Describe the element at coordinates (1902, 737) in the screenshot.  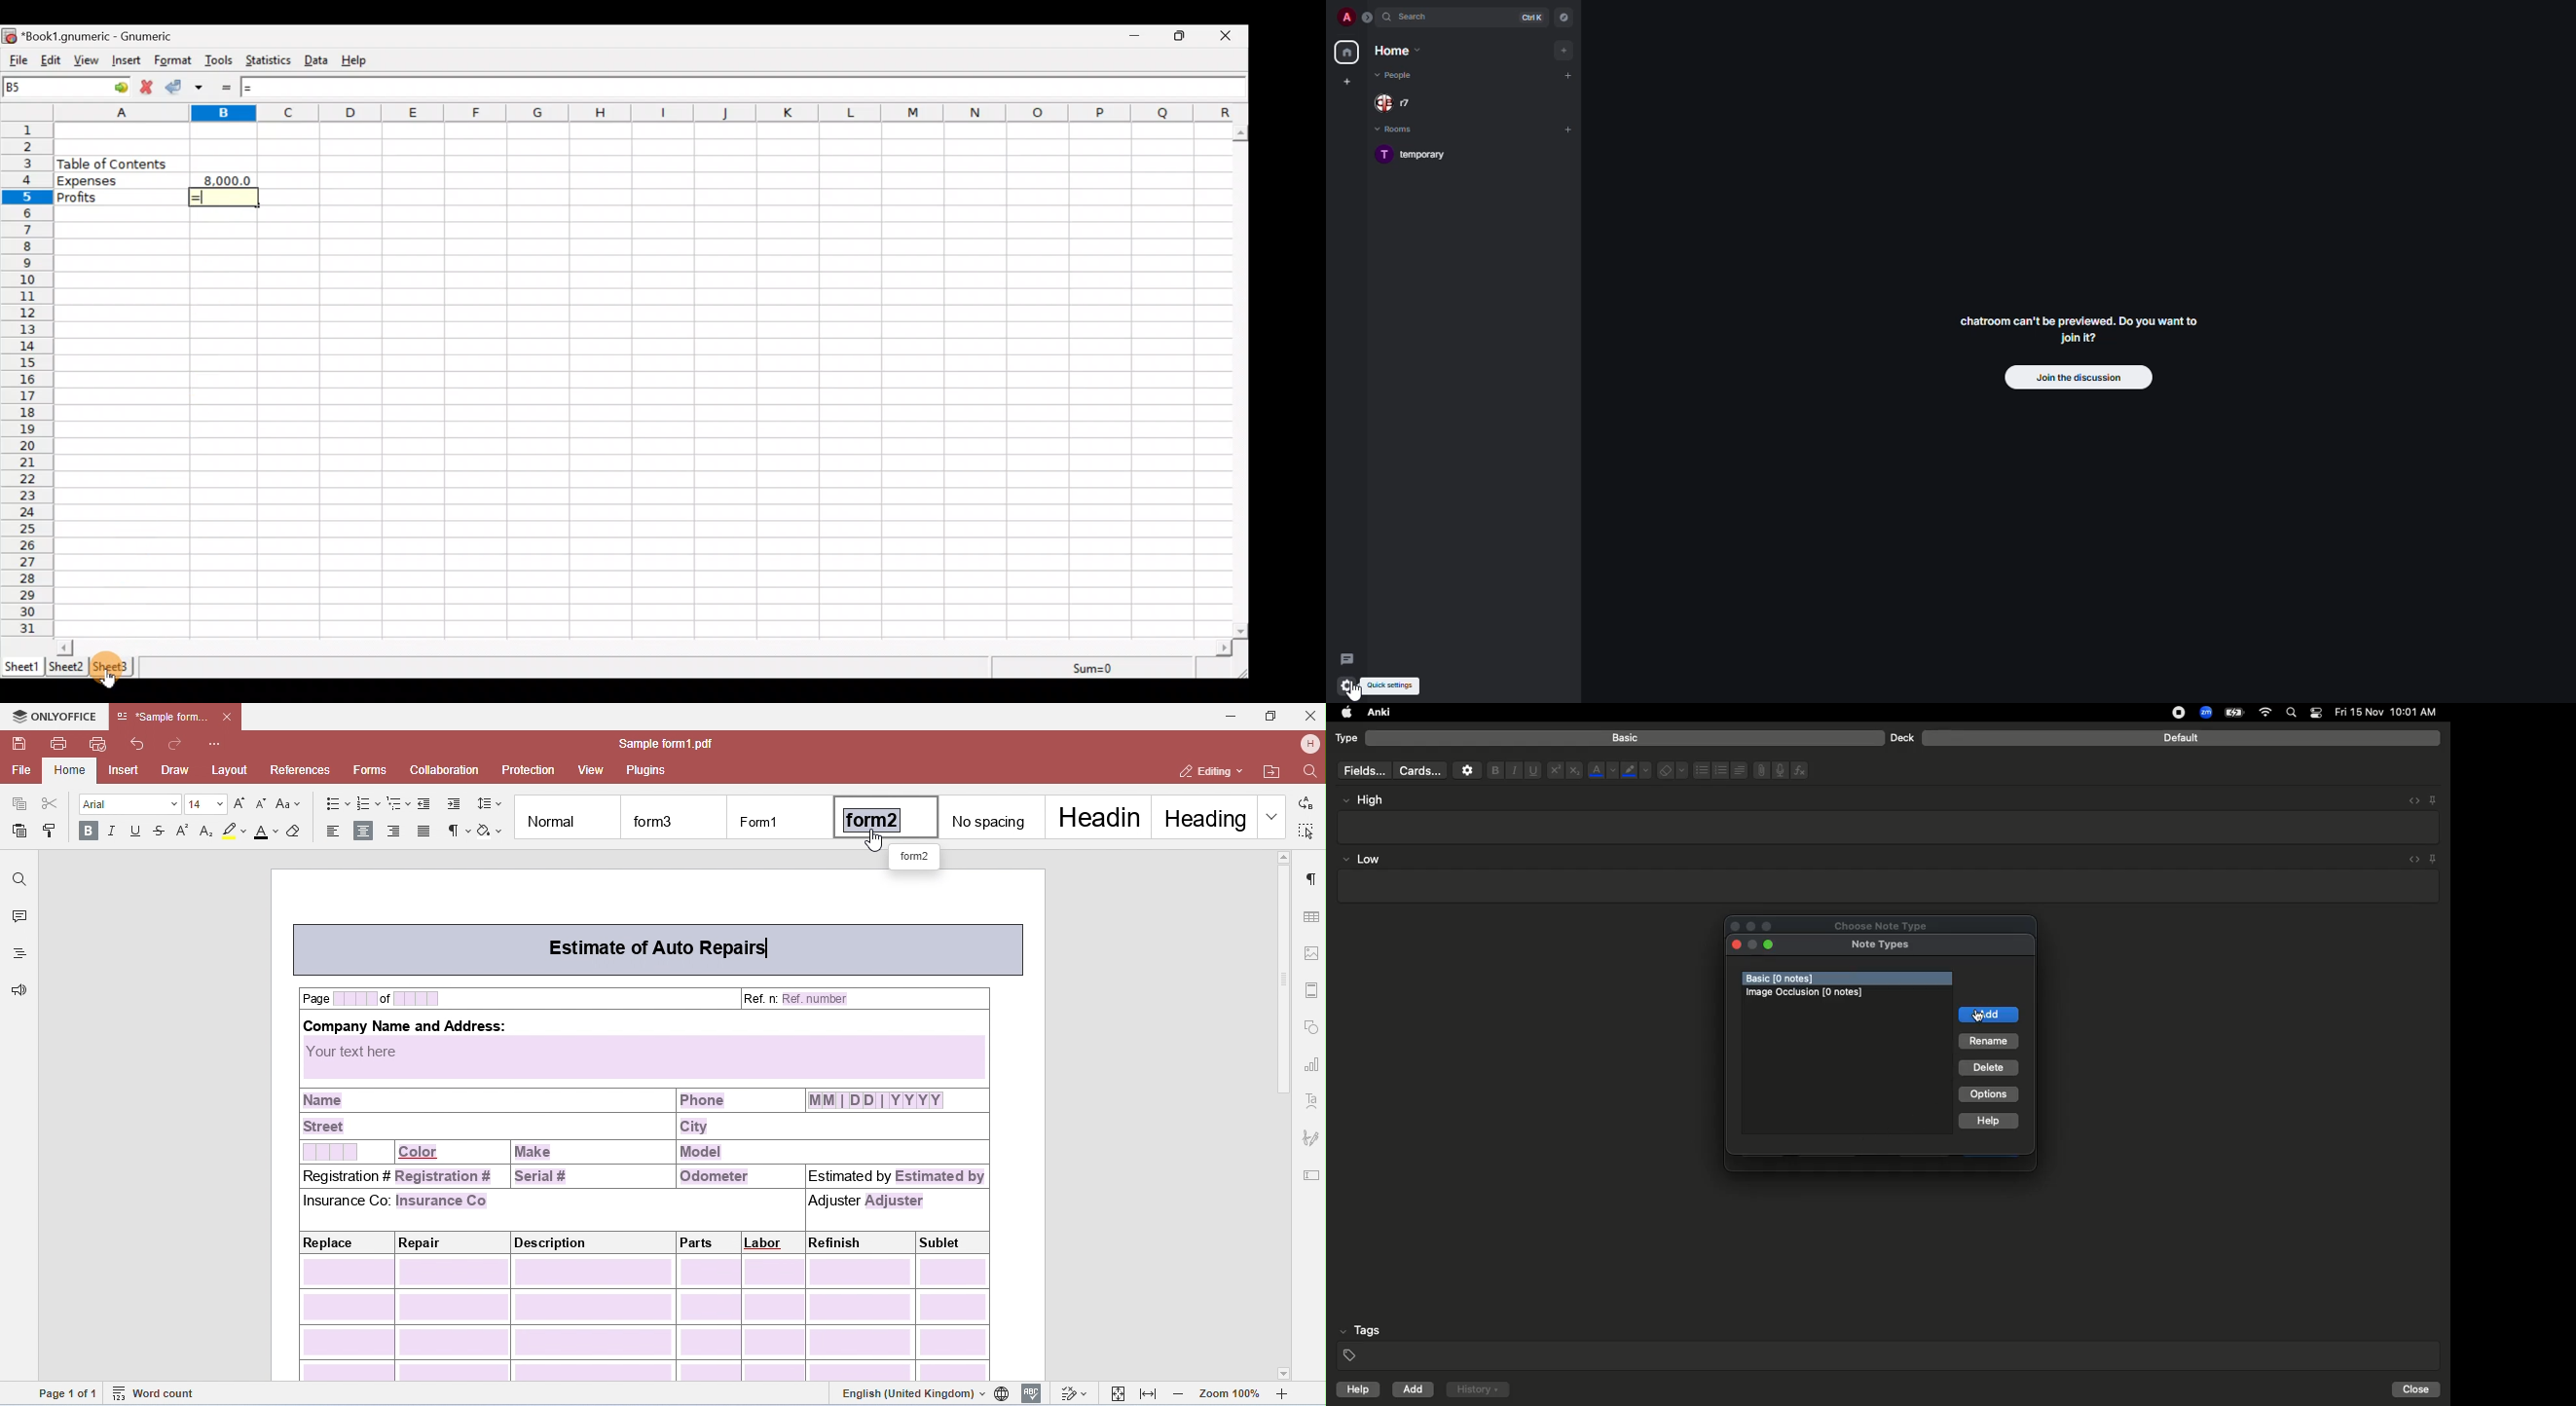
I see `Deck` at that location.